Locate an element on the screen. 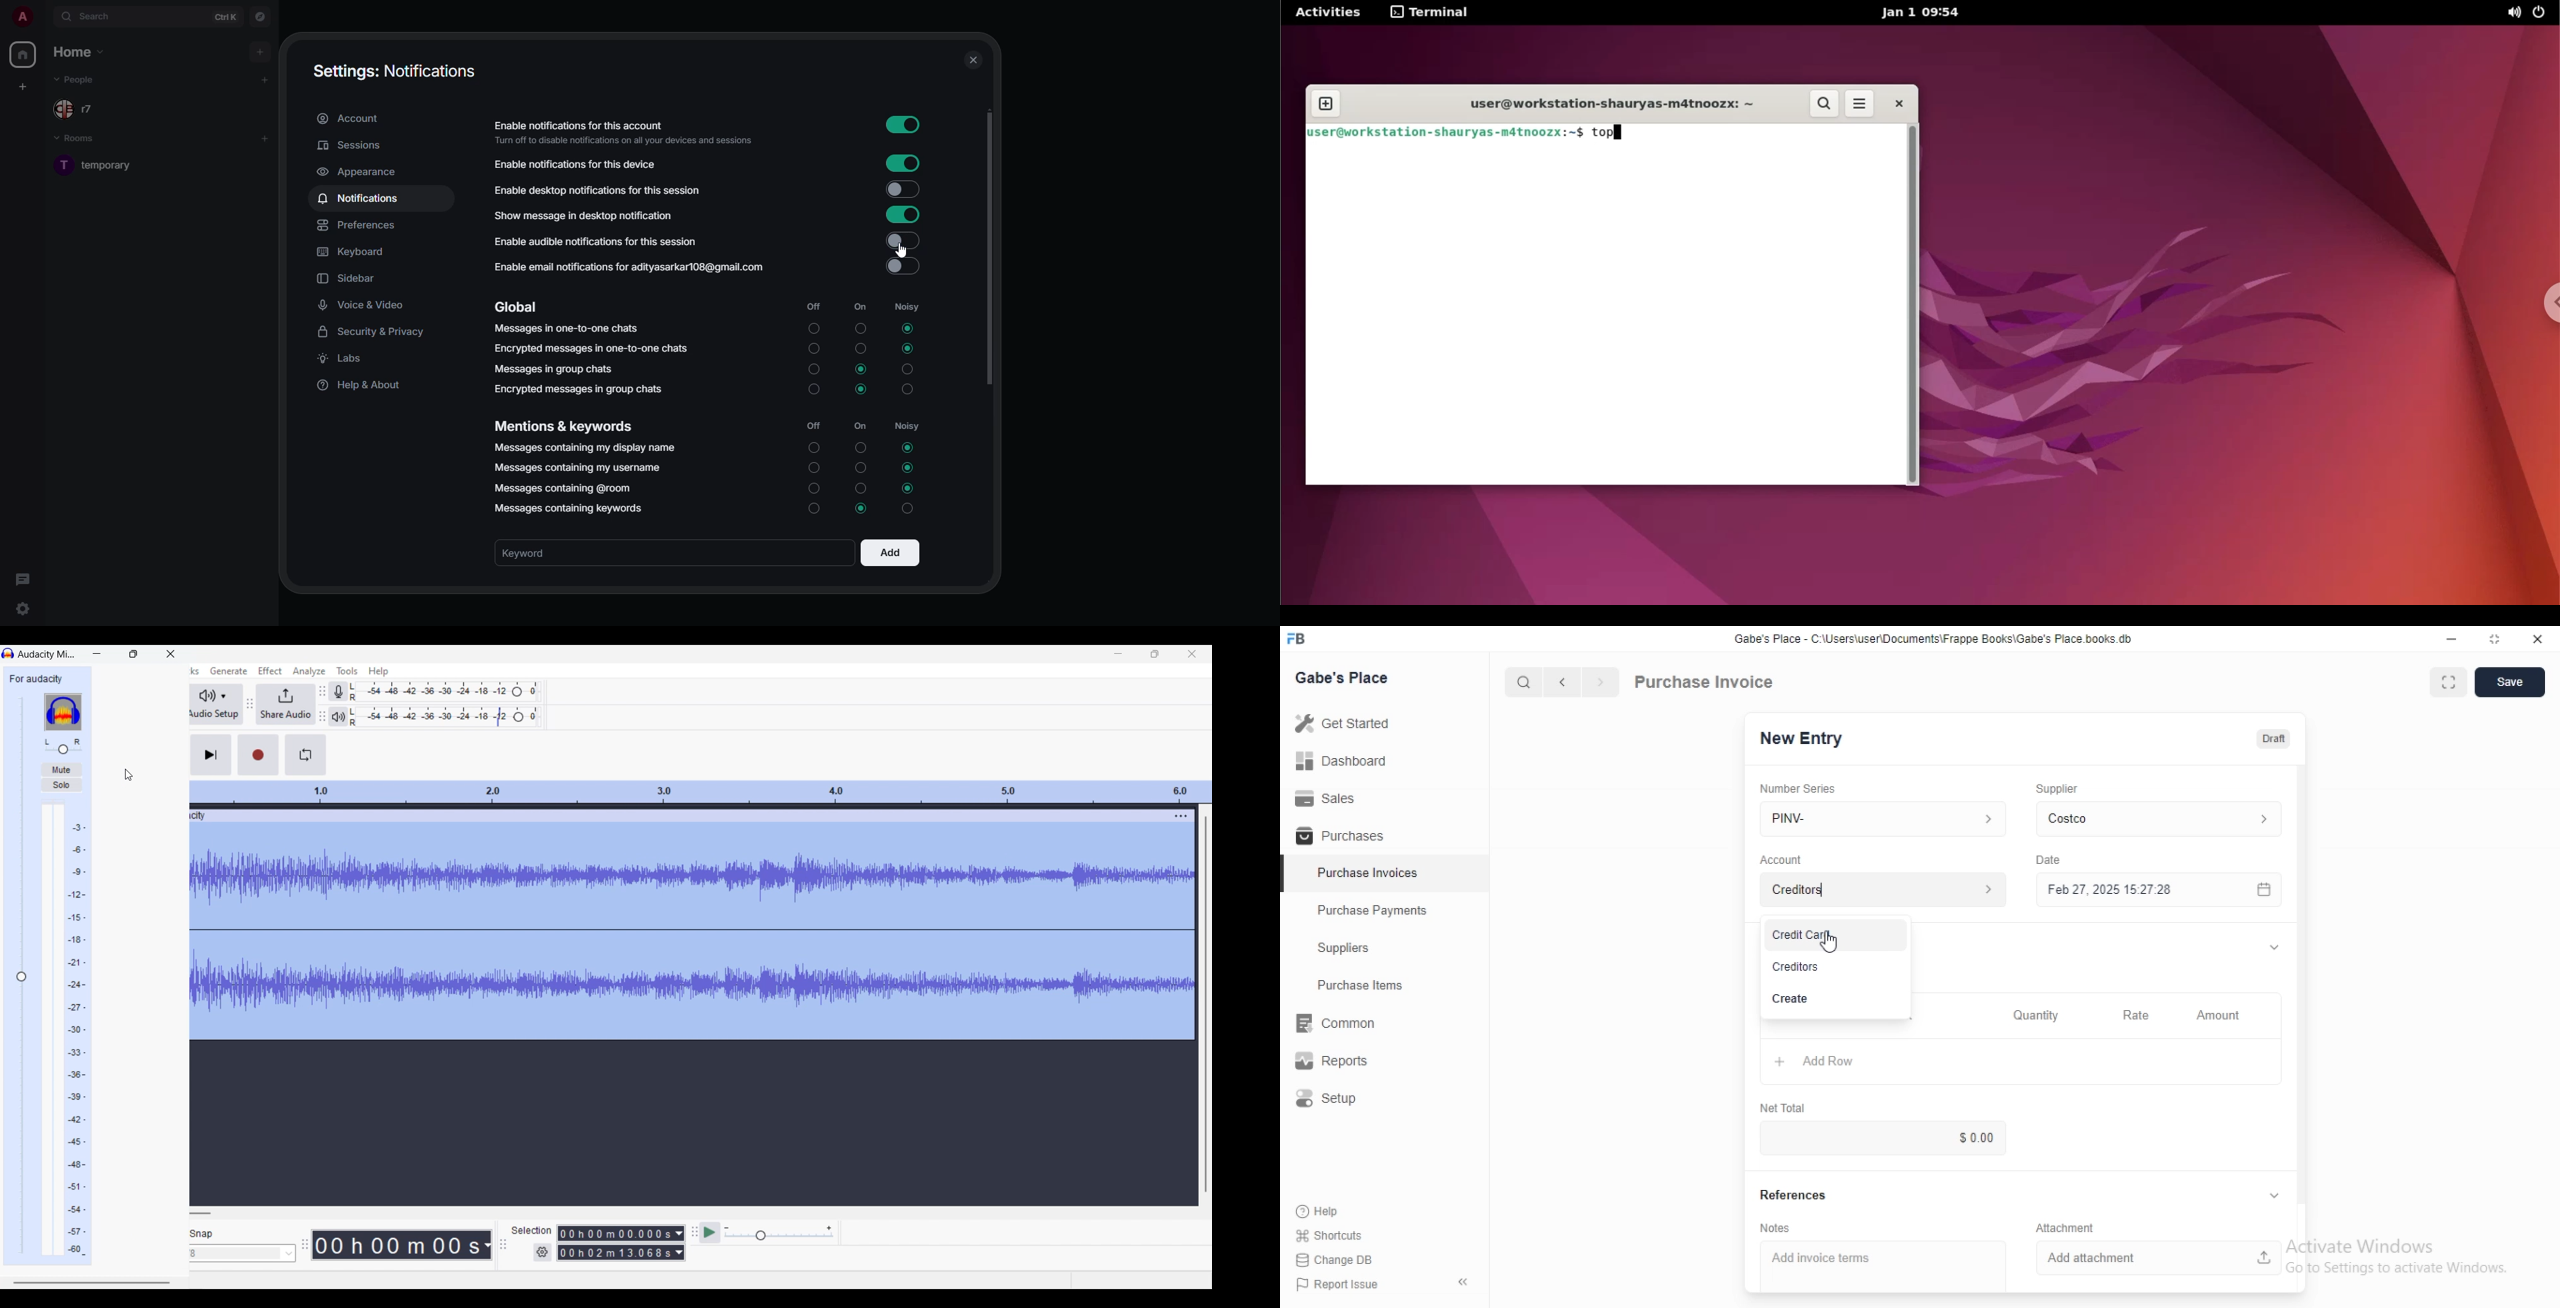 The image size is (2576, 1316). user@workstation-shau ryas-mdtnoozx:~$  is located at coordinates (1443, 133).